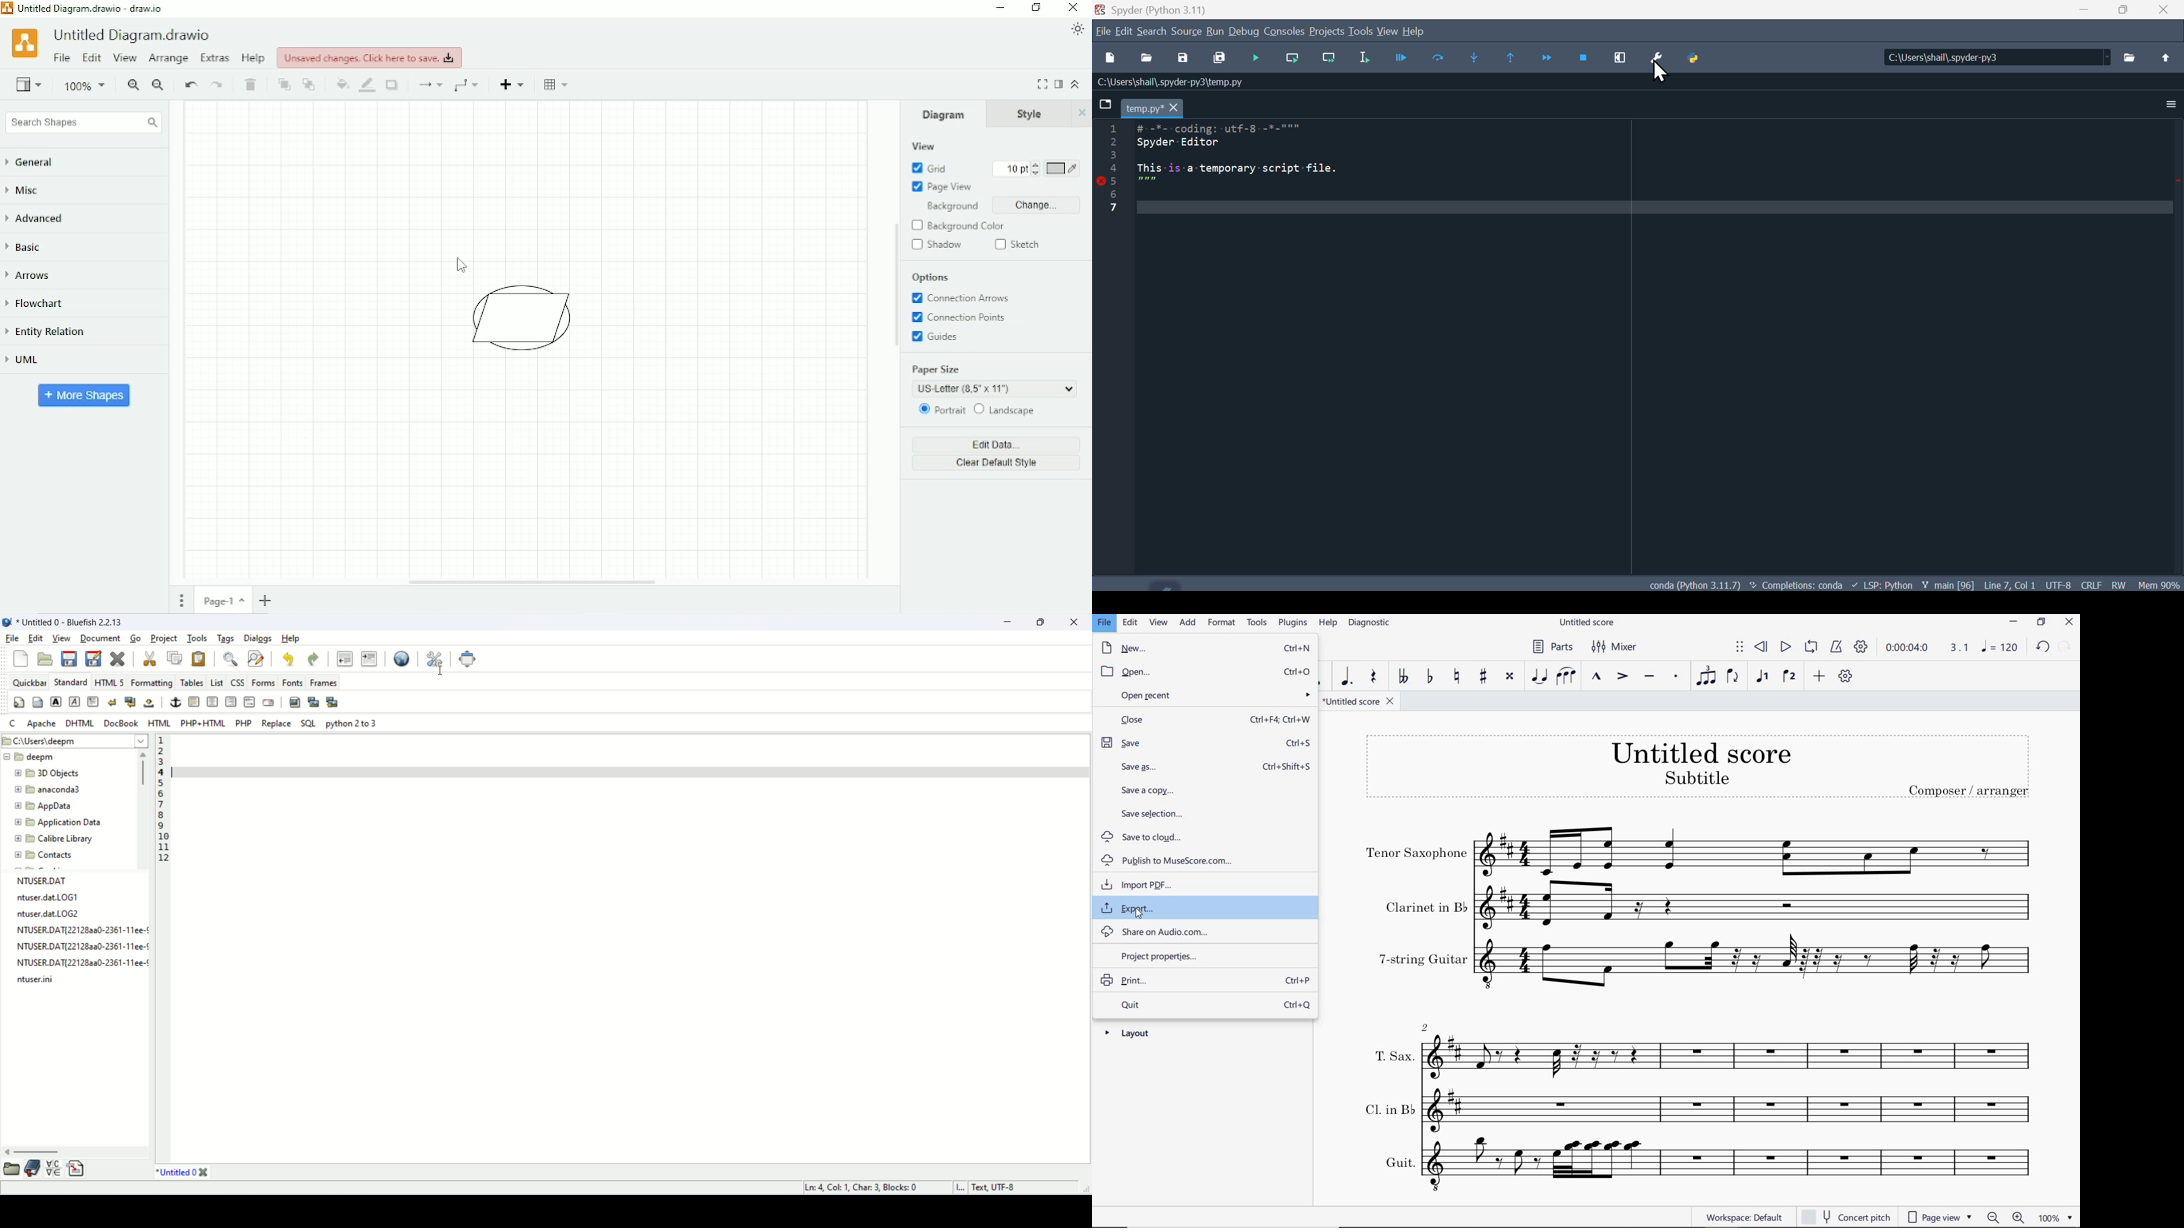 The image size is (2184, 1232). I want to click on Diagram, so click(944, 114).